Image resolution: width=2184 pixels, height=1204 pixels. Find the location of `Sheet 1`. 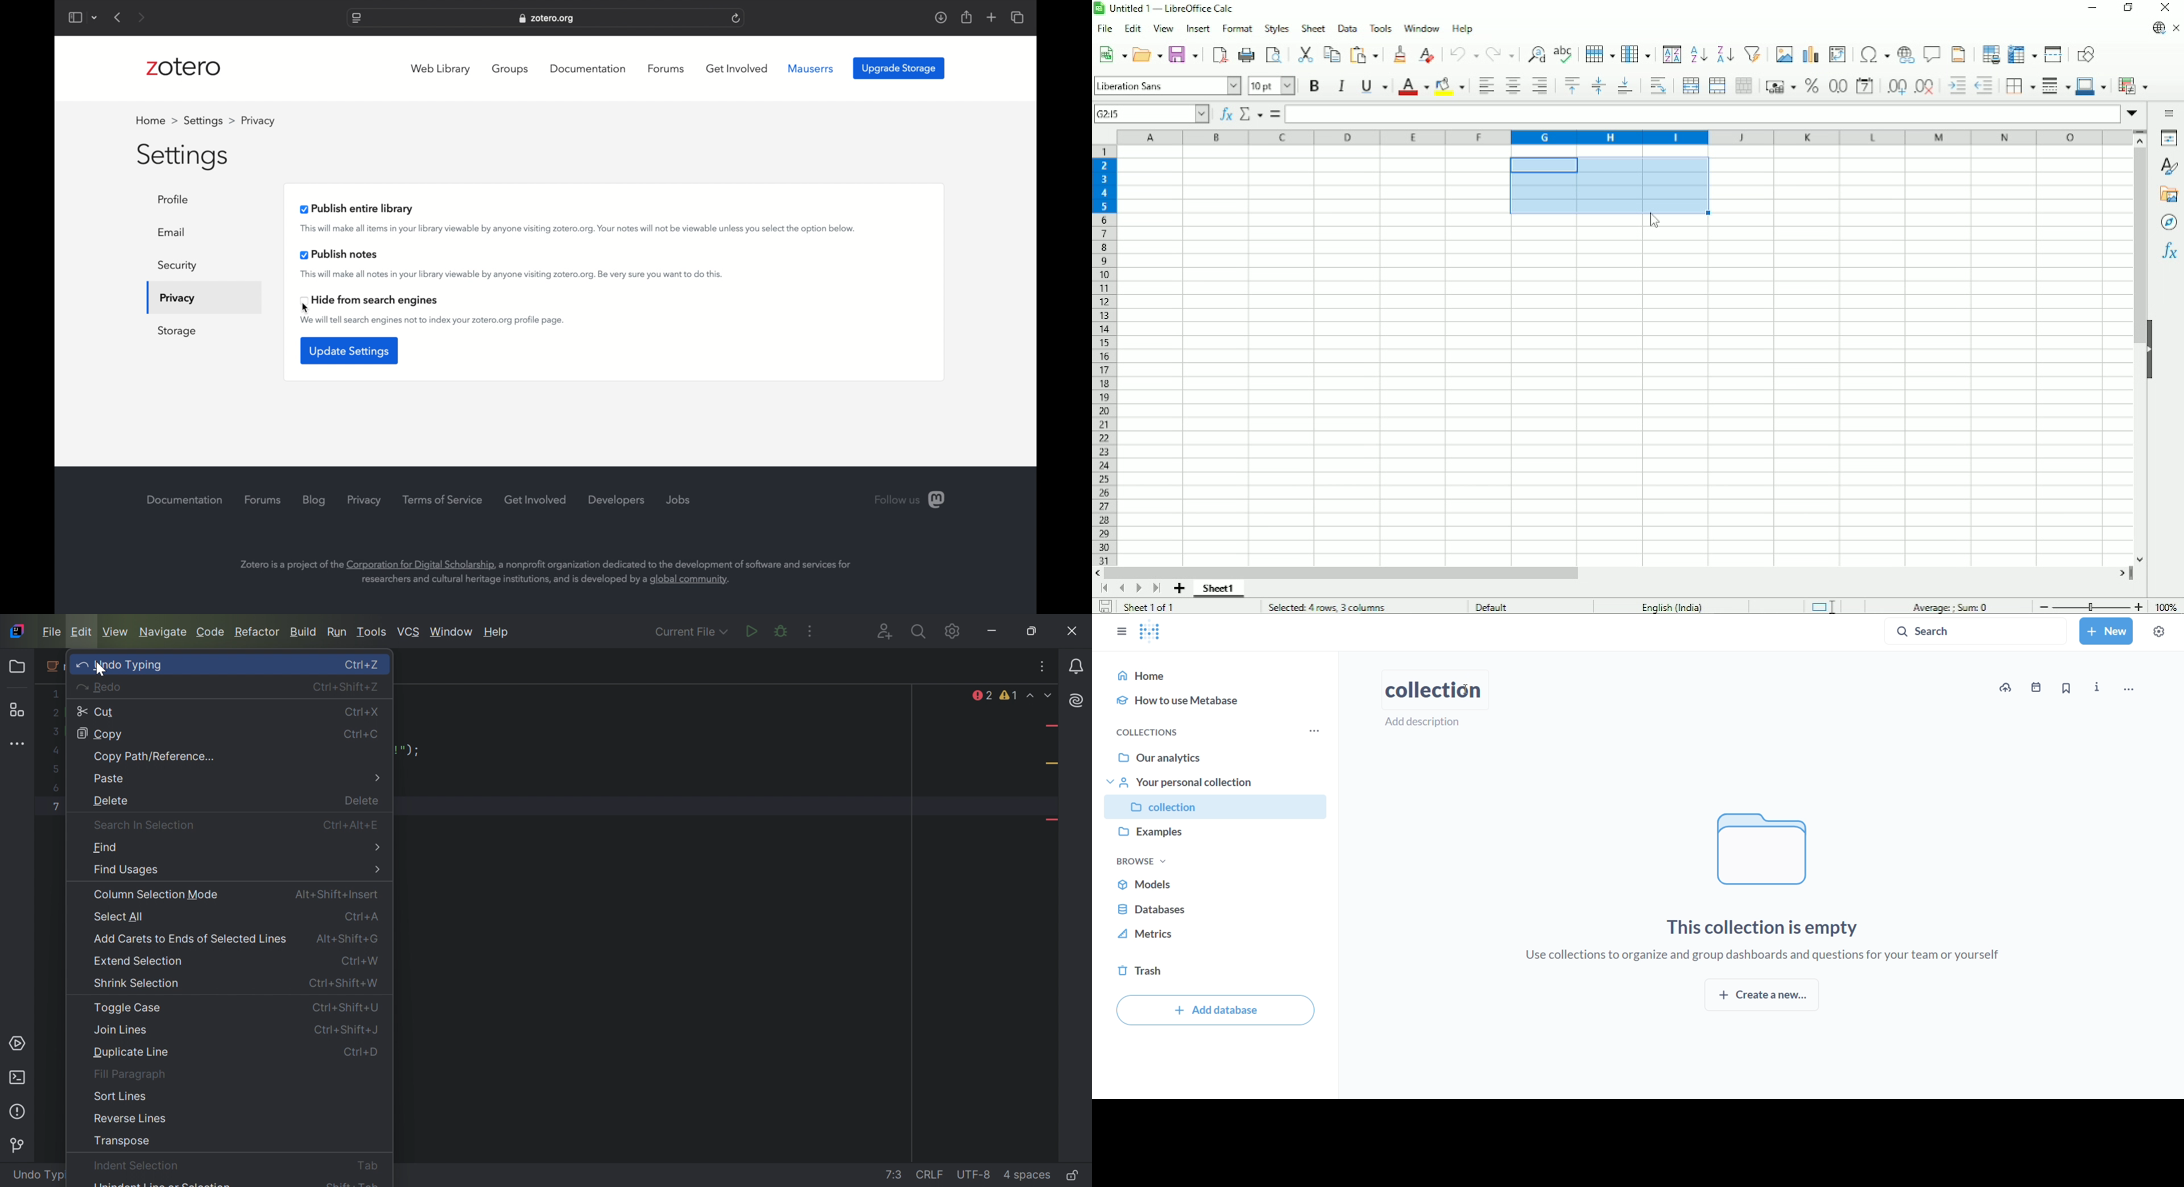

Sheet 1 is located at coordinates (1221, 589).